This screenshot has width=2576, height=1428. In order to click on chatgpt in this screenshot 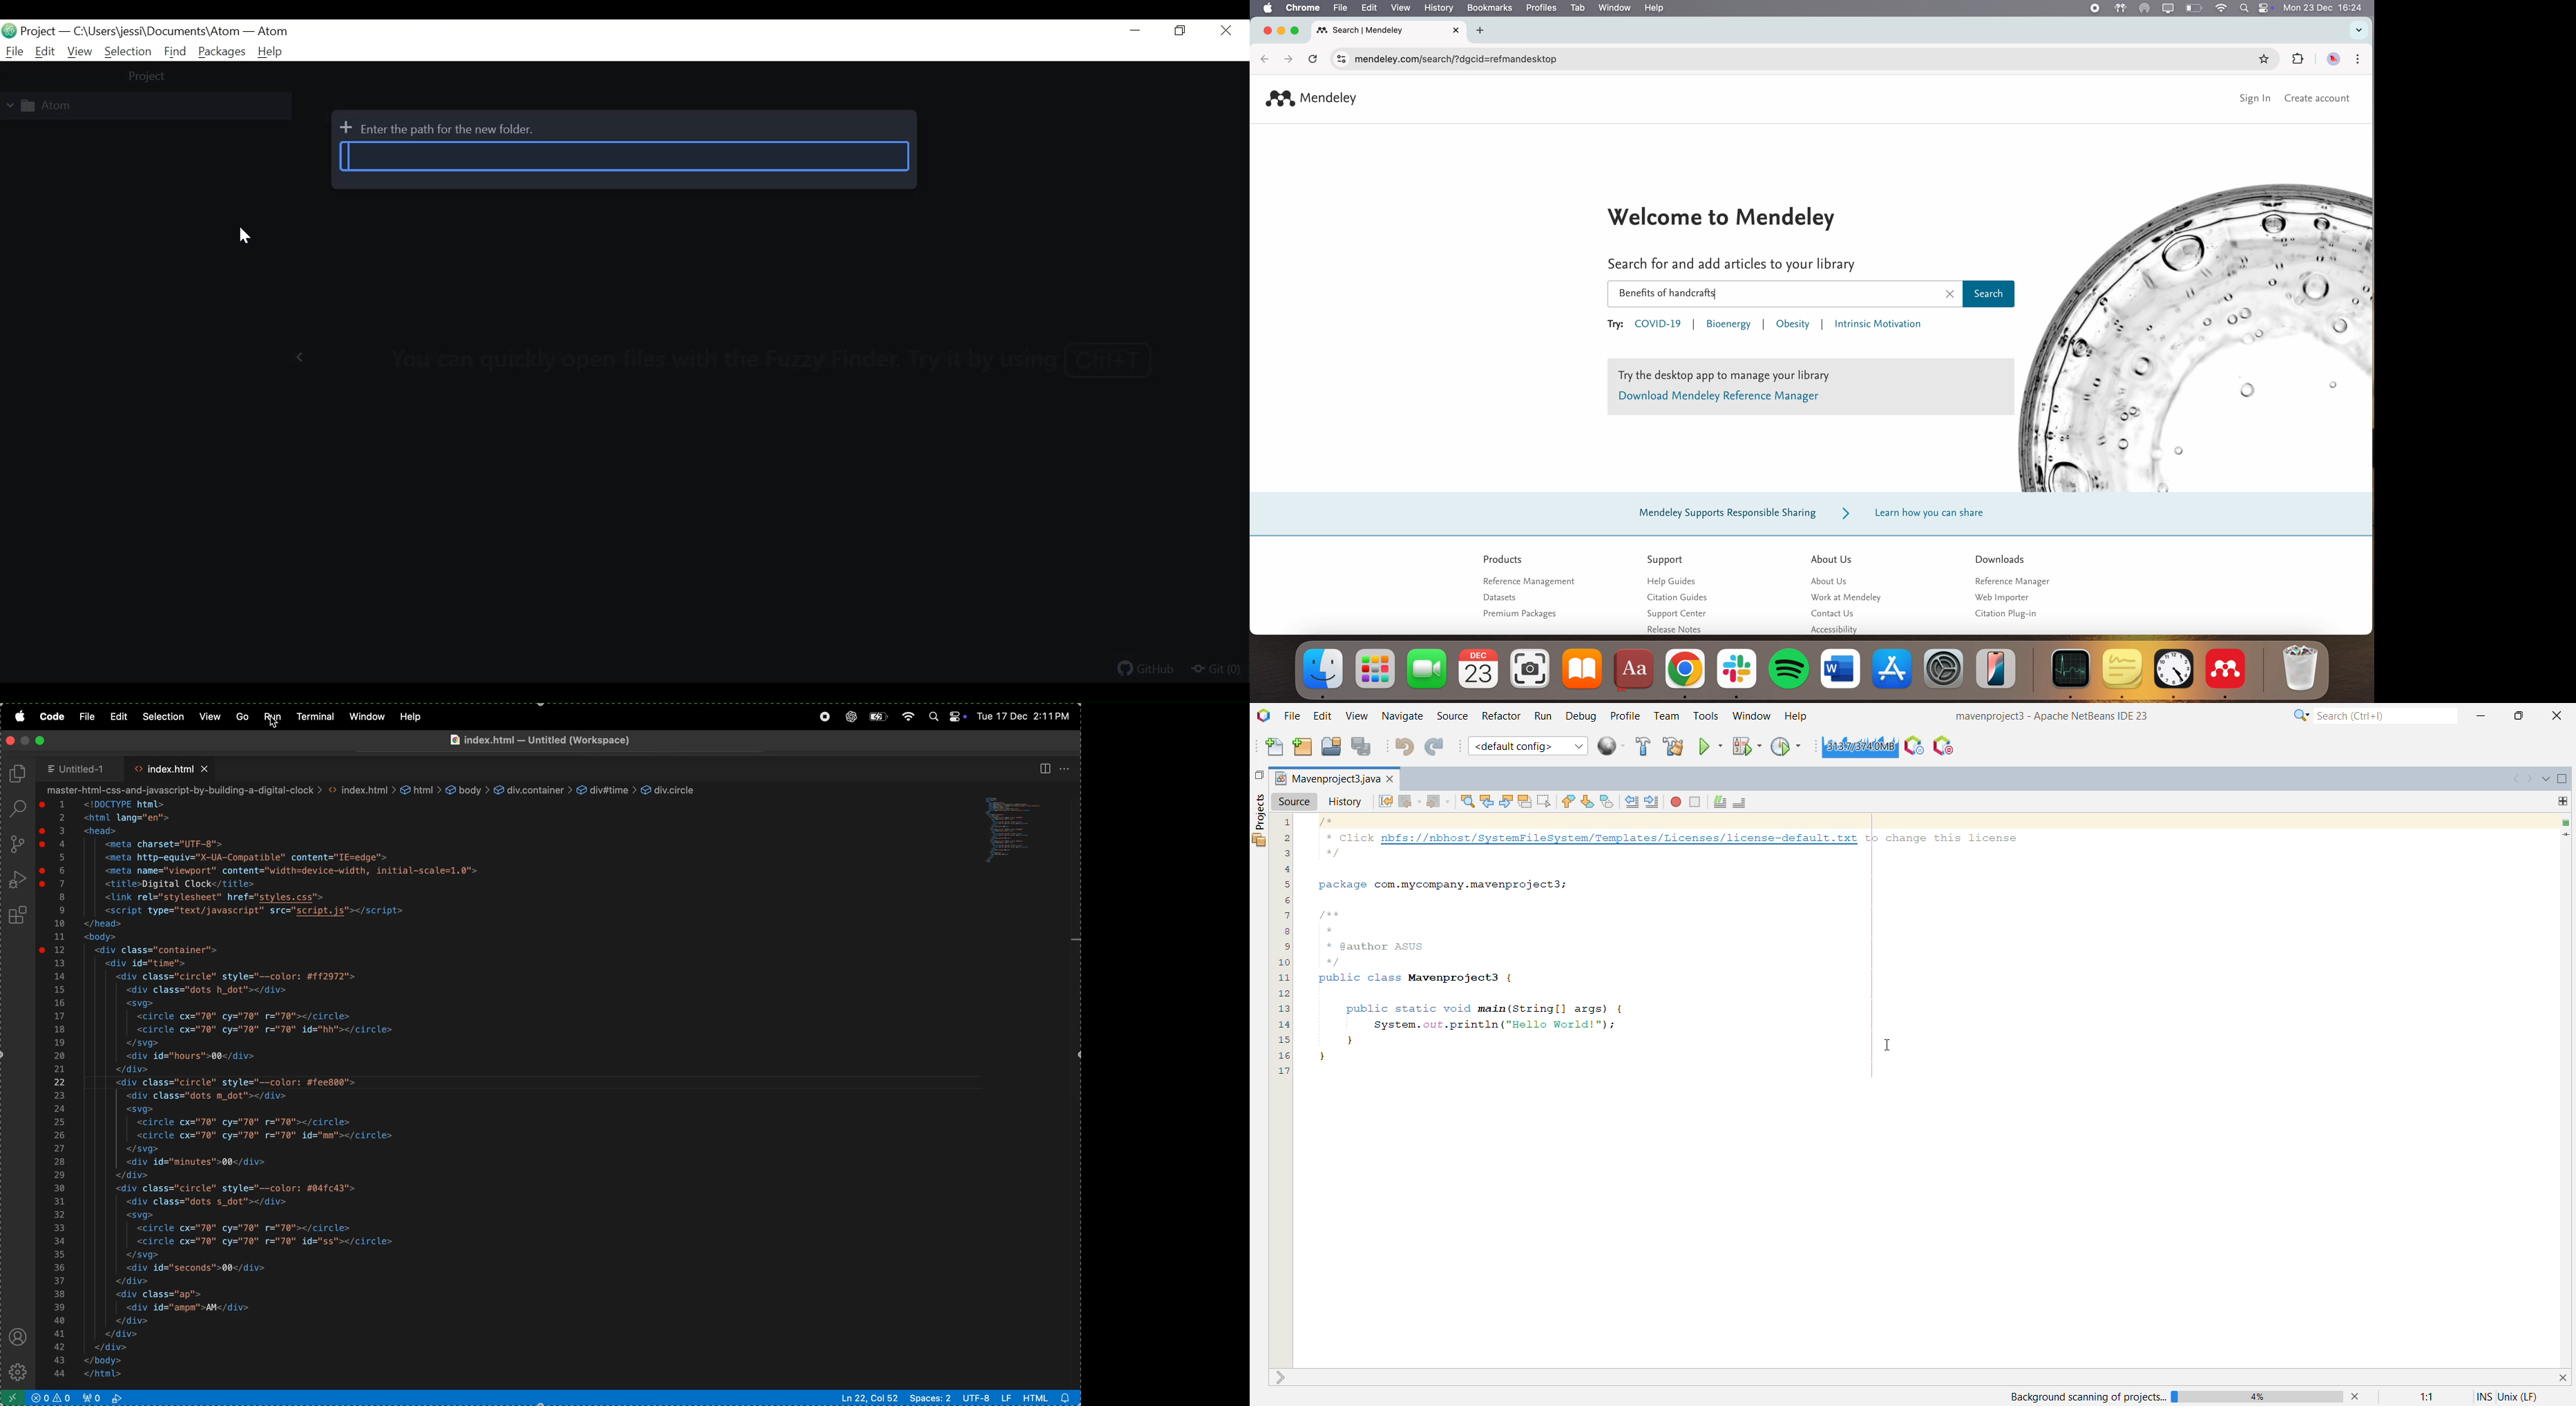, I will do `click(849, 717)`.